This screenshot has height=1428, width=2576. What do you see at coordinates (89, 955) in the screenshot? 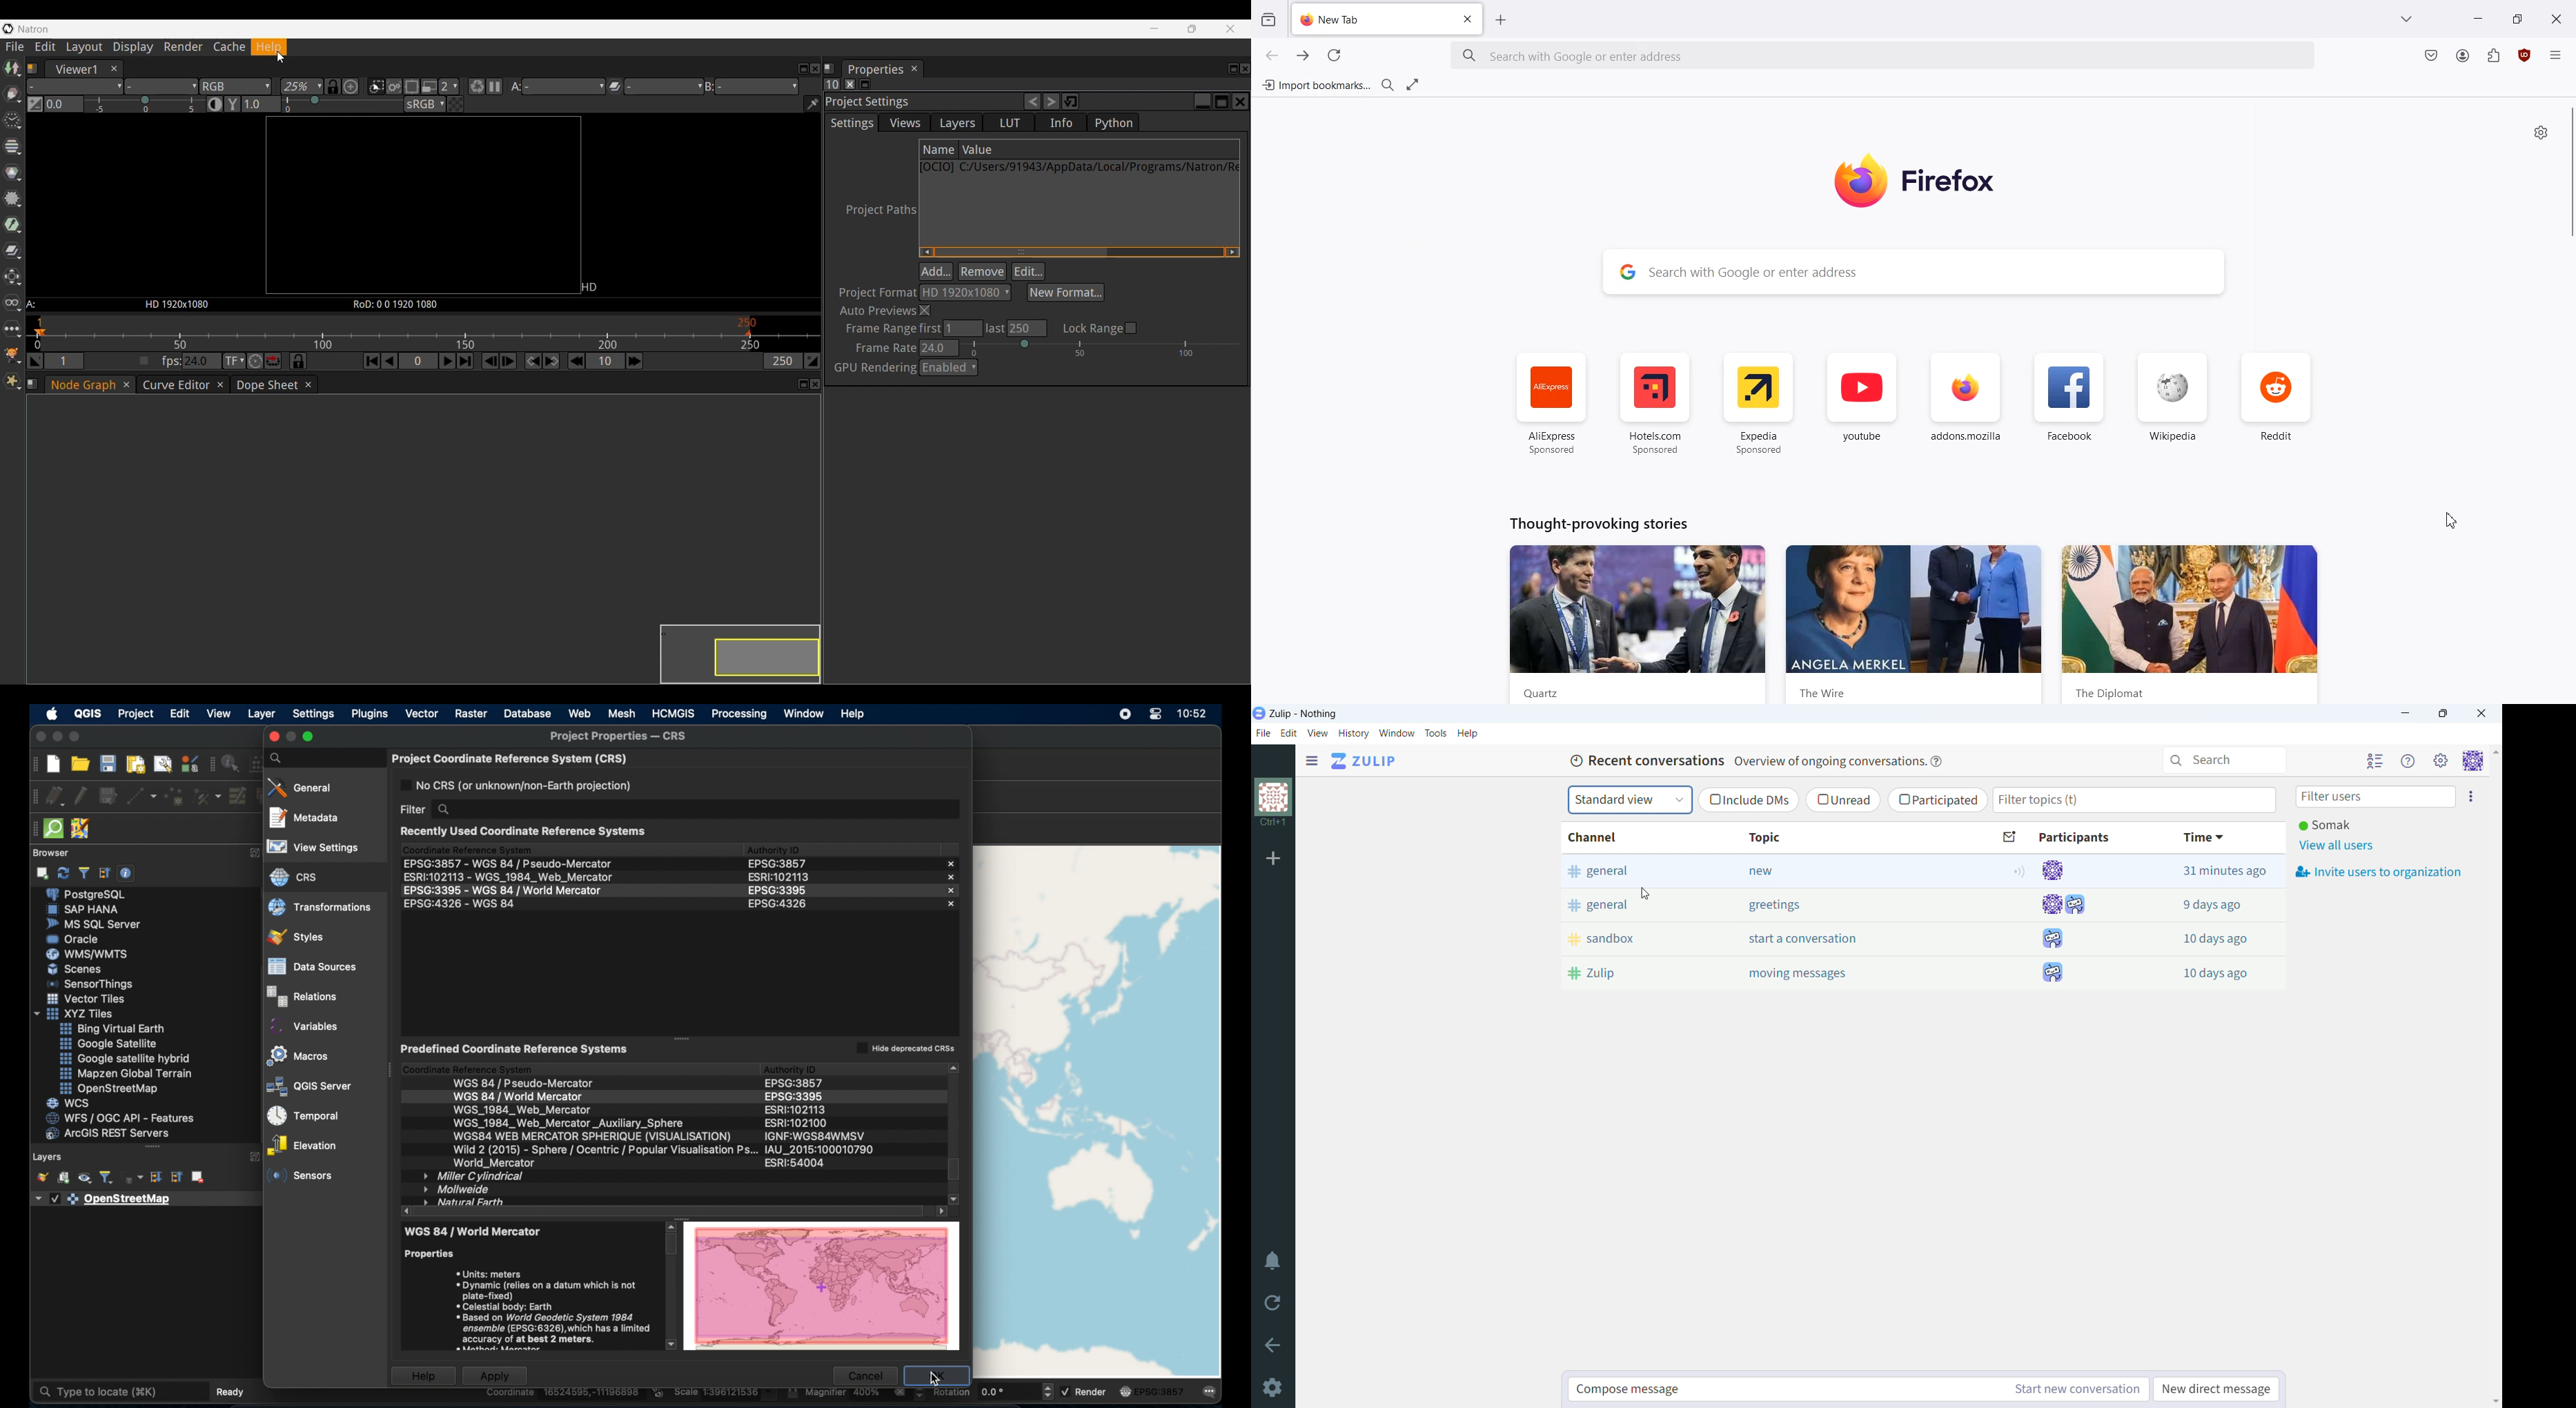
I see `was/wmts` at bounding box center [89, 955].